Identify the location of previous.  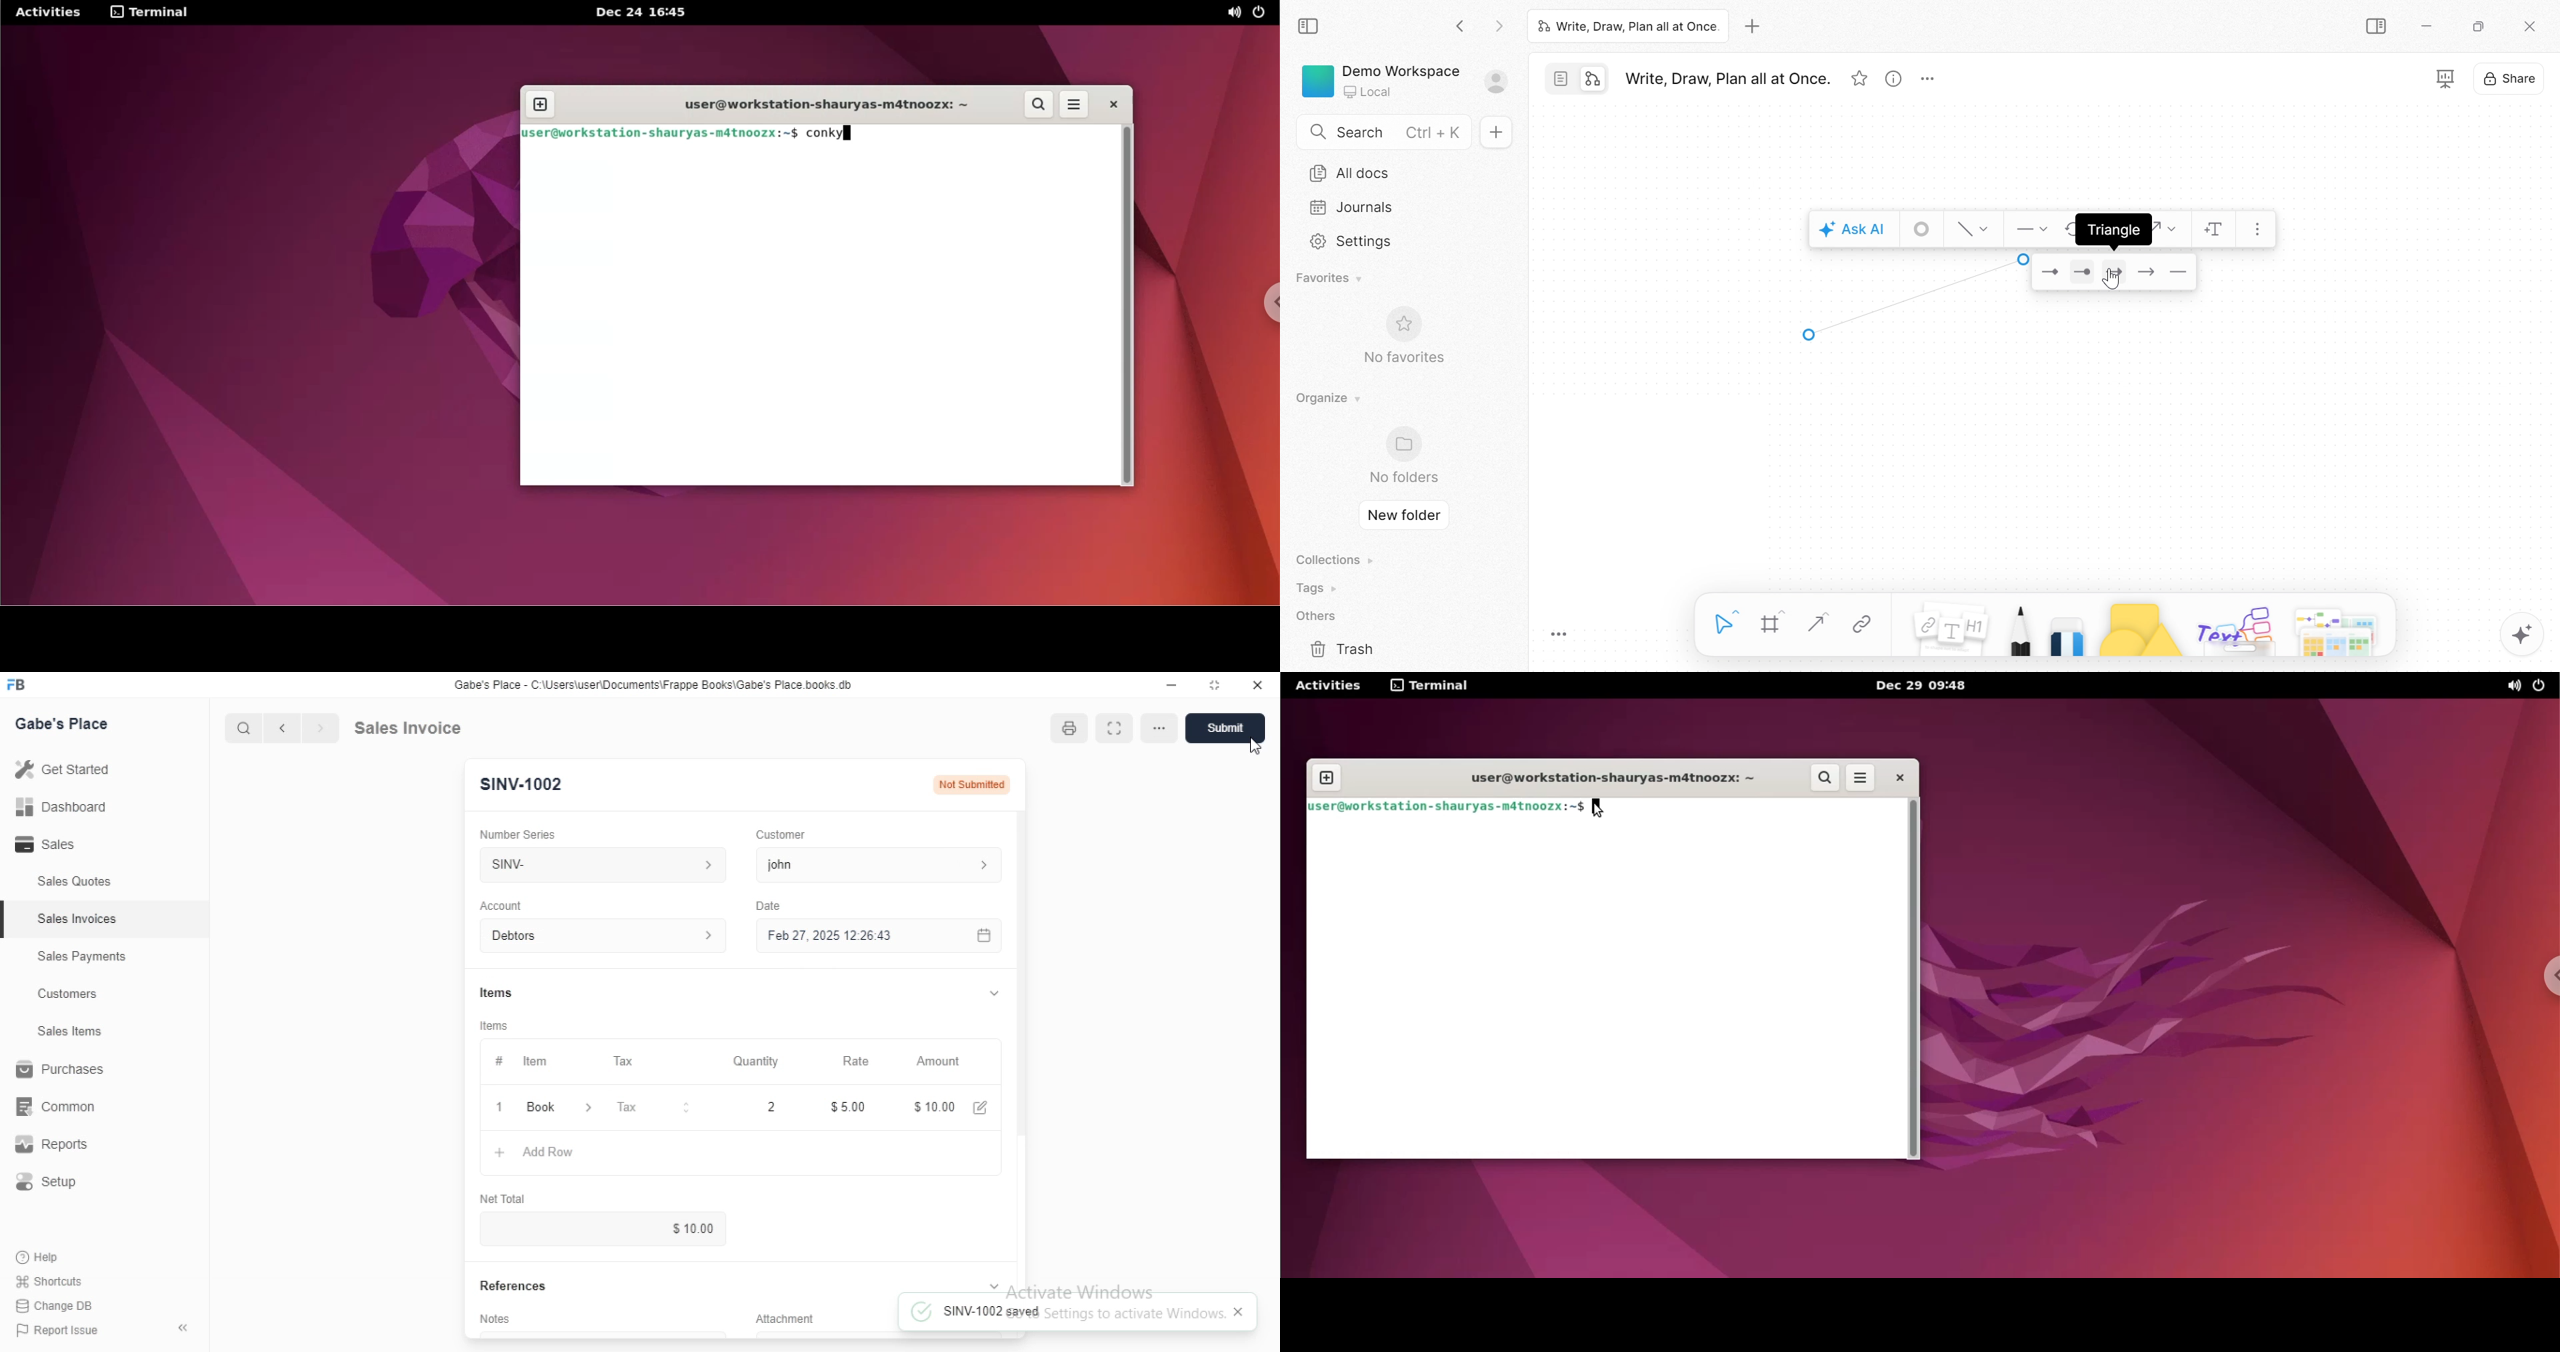
(284, 726).